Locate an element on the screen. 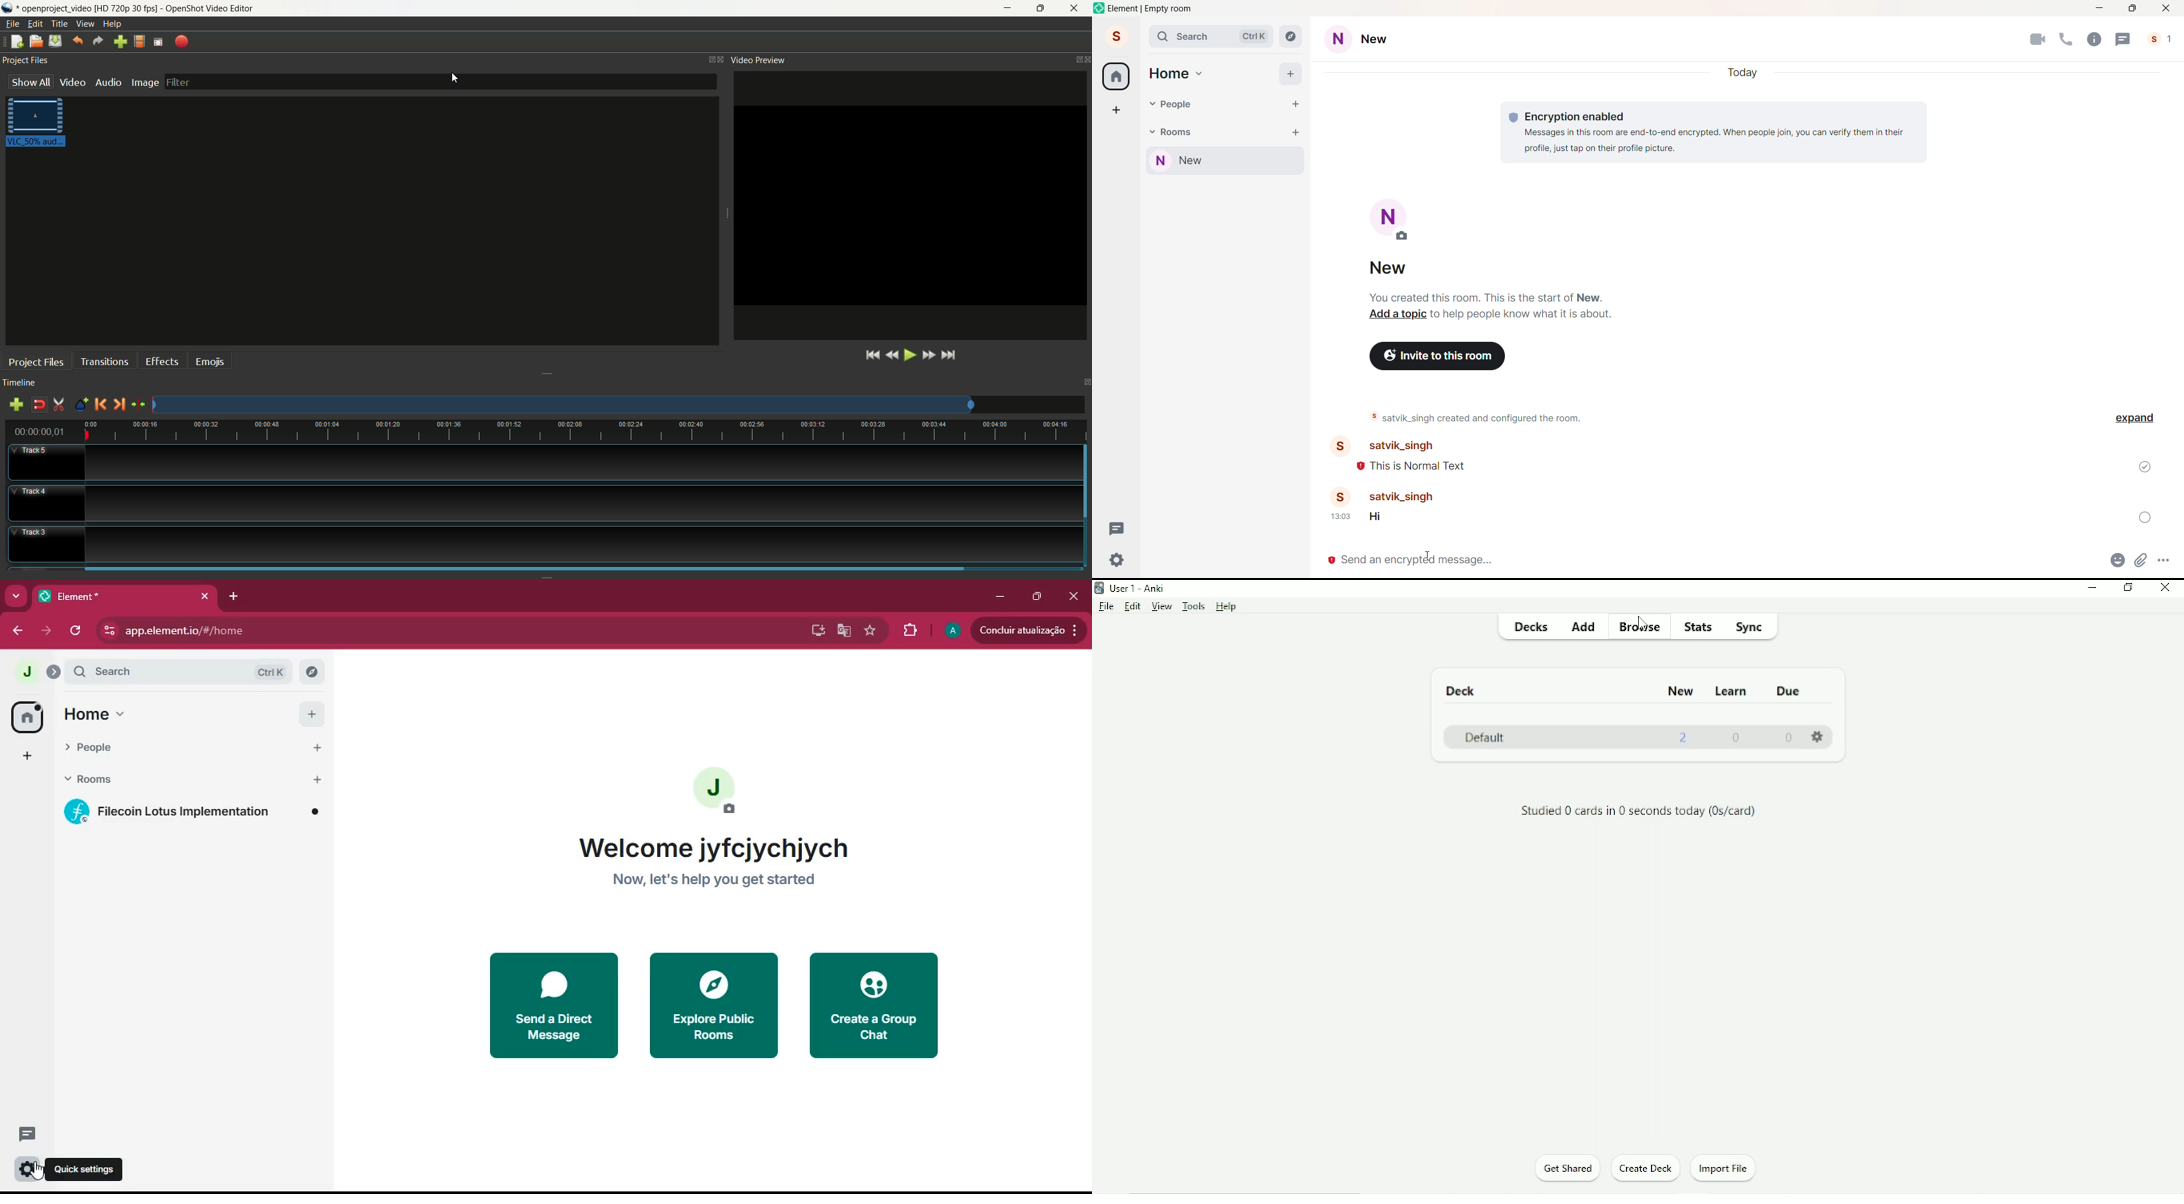 The height and width of the screenshot is (1204, 2184). profile is located at coordinates (950, 632).